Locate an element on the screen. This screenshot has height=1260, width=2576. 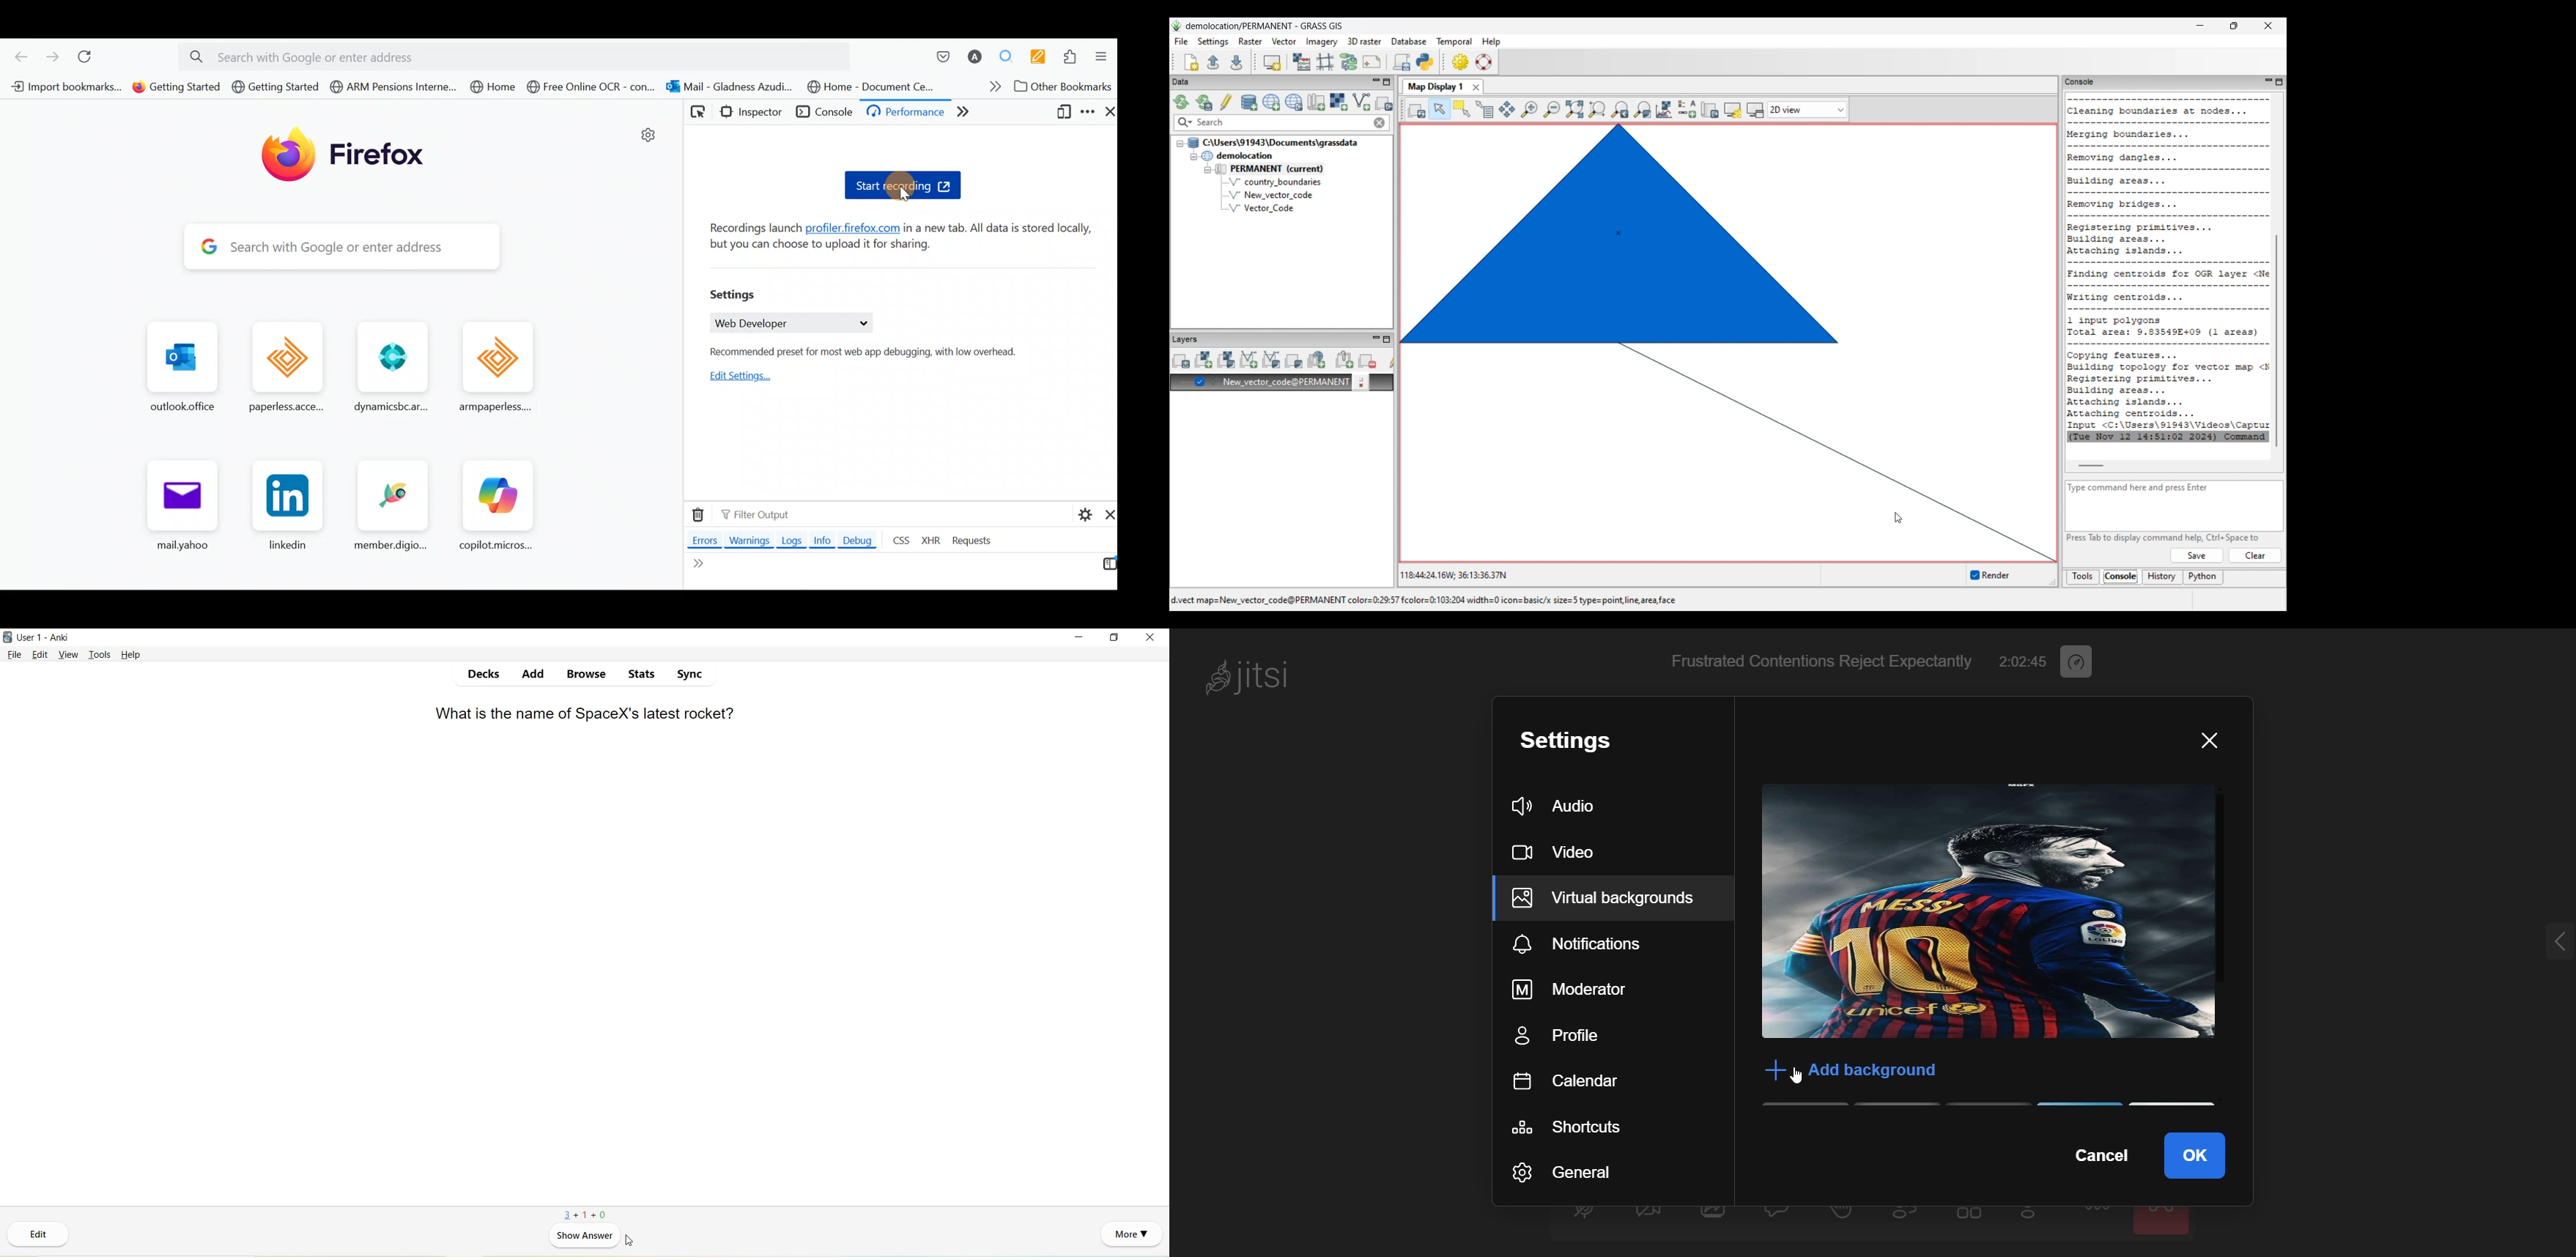
moderator is located at coordinates (1596, 990).